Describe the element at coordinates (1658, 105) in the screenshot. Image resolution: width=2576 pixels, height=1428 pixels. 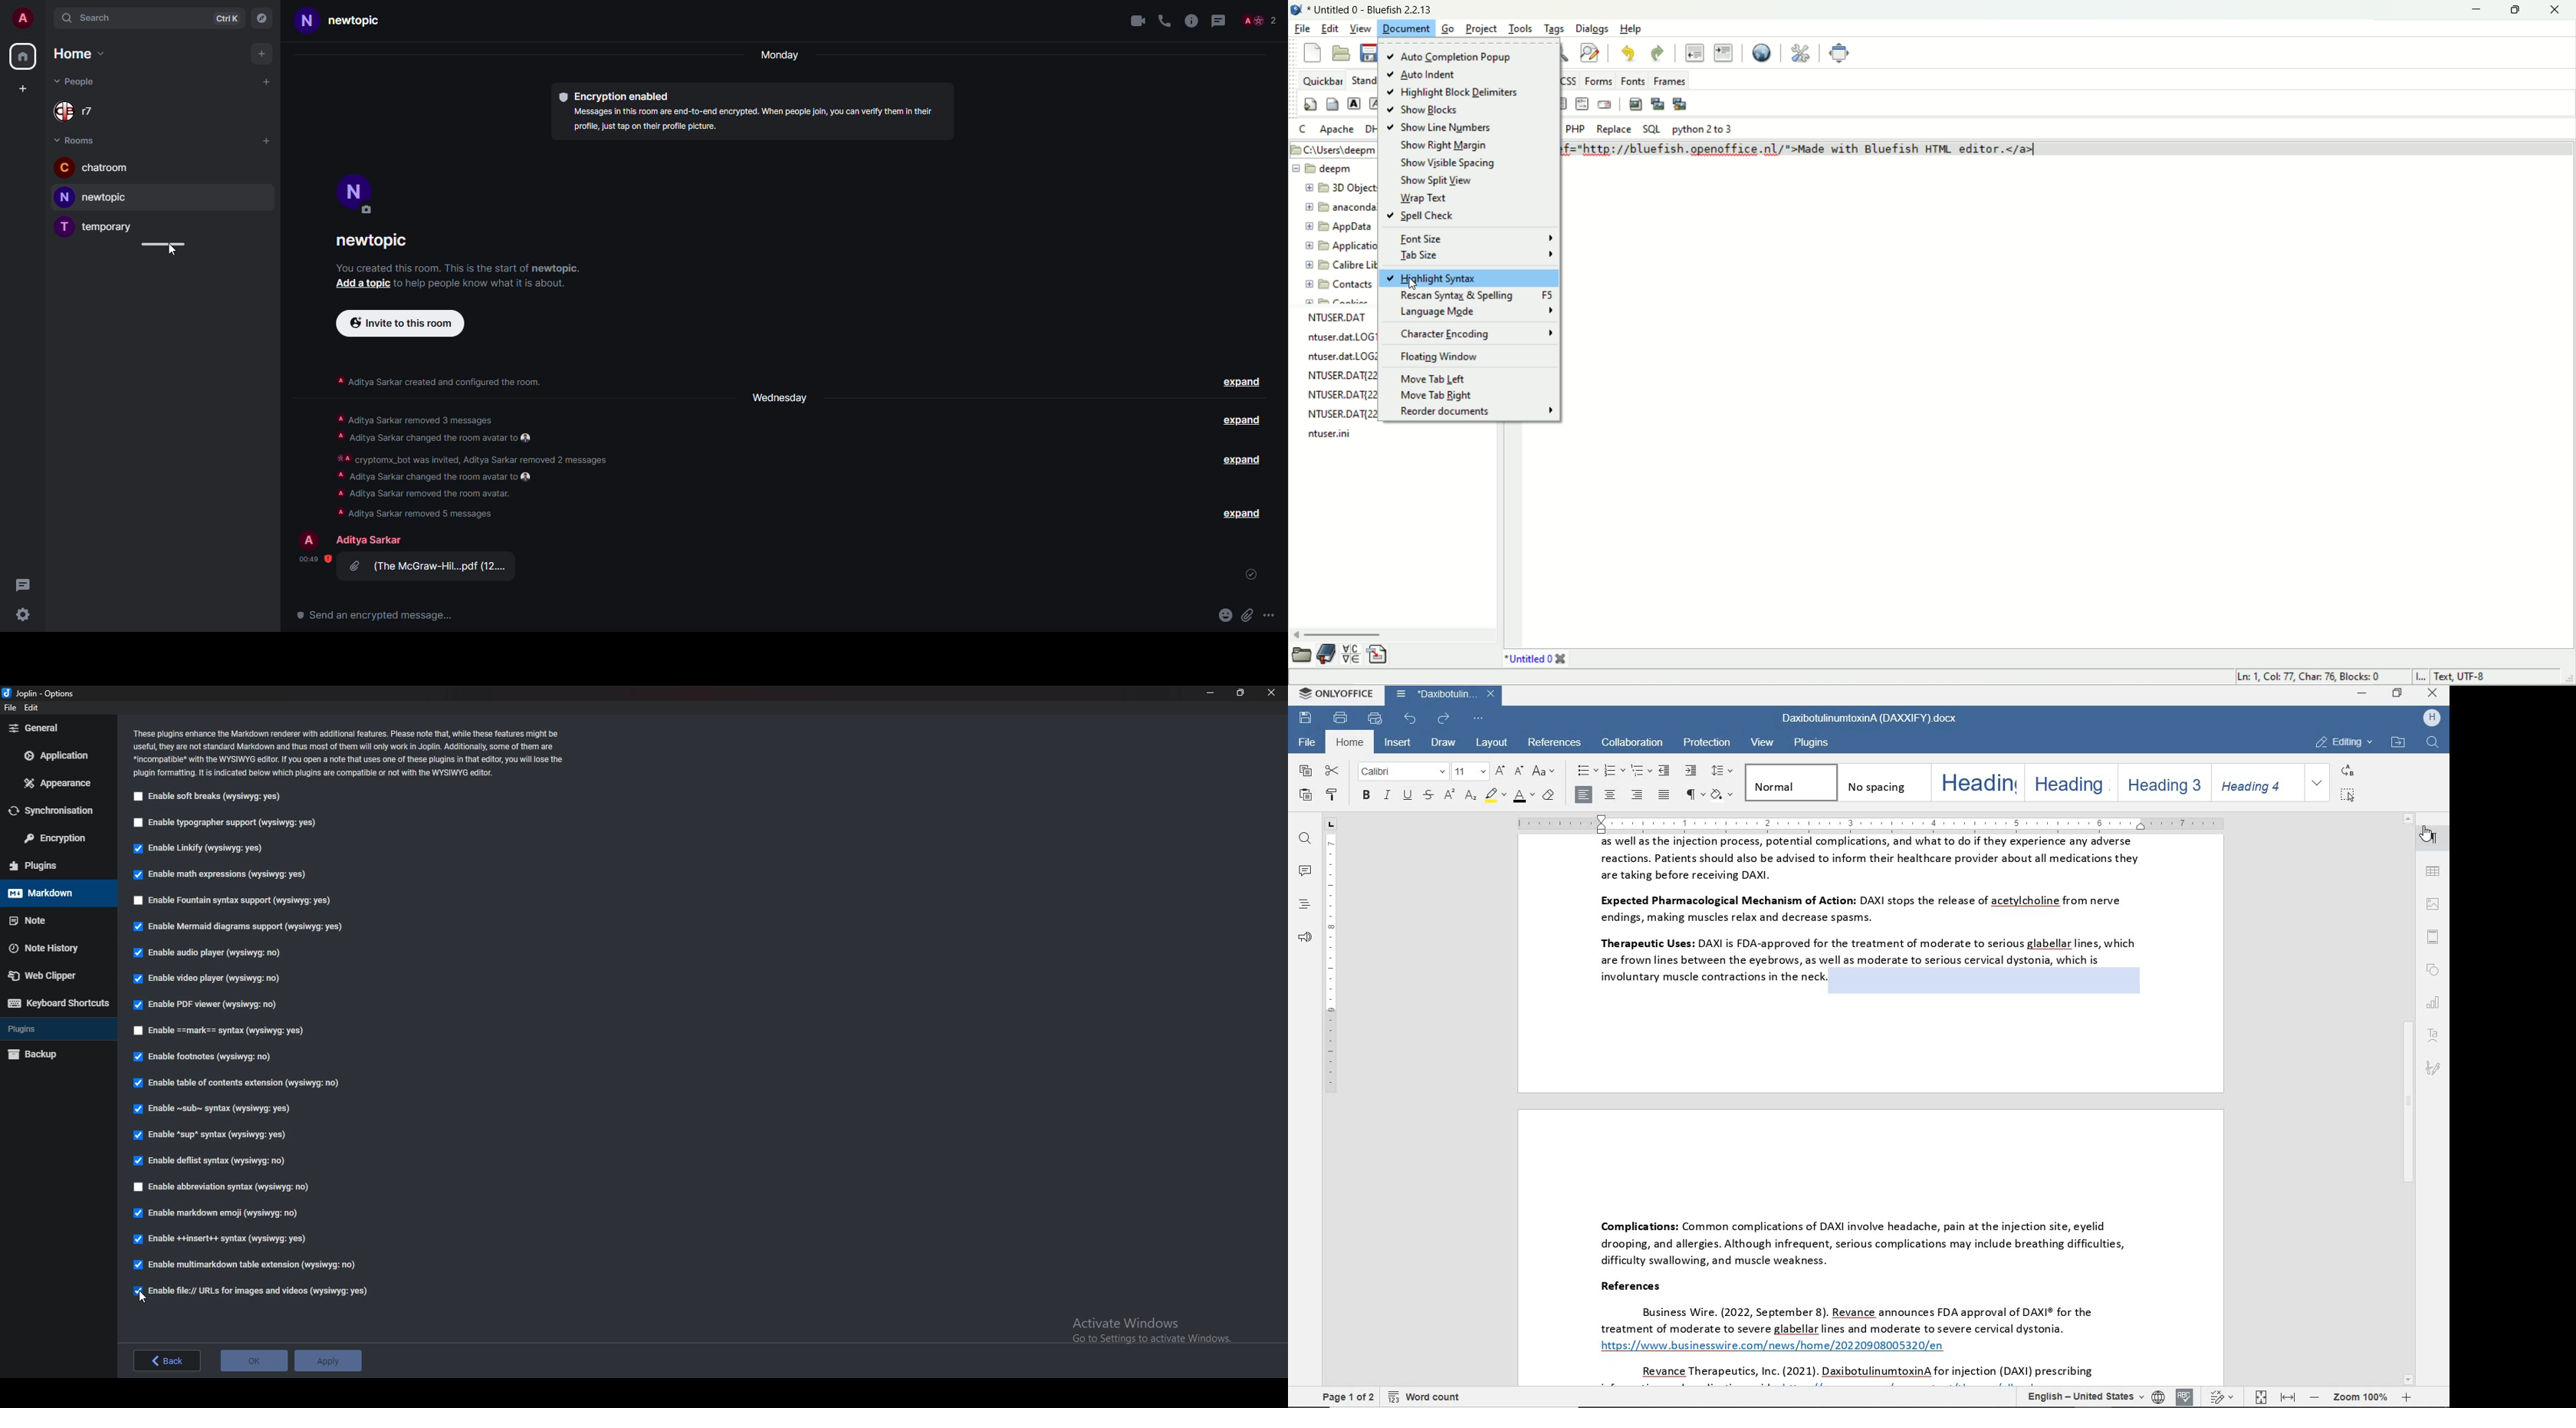
I see `insert thumbnail` at that location.